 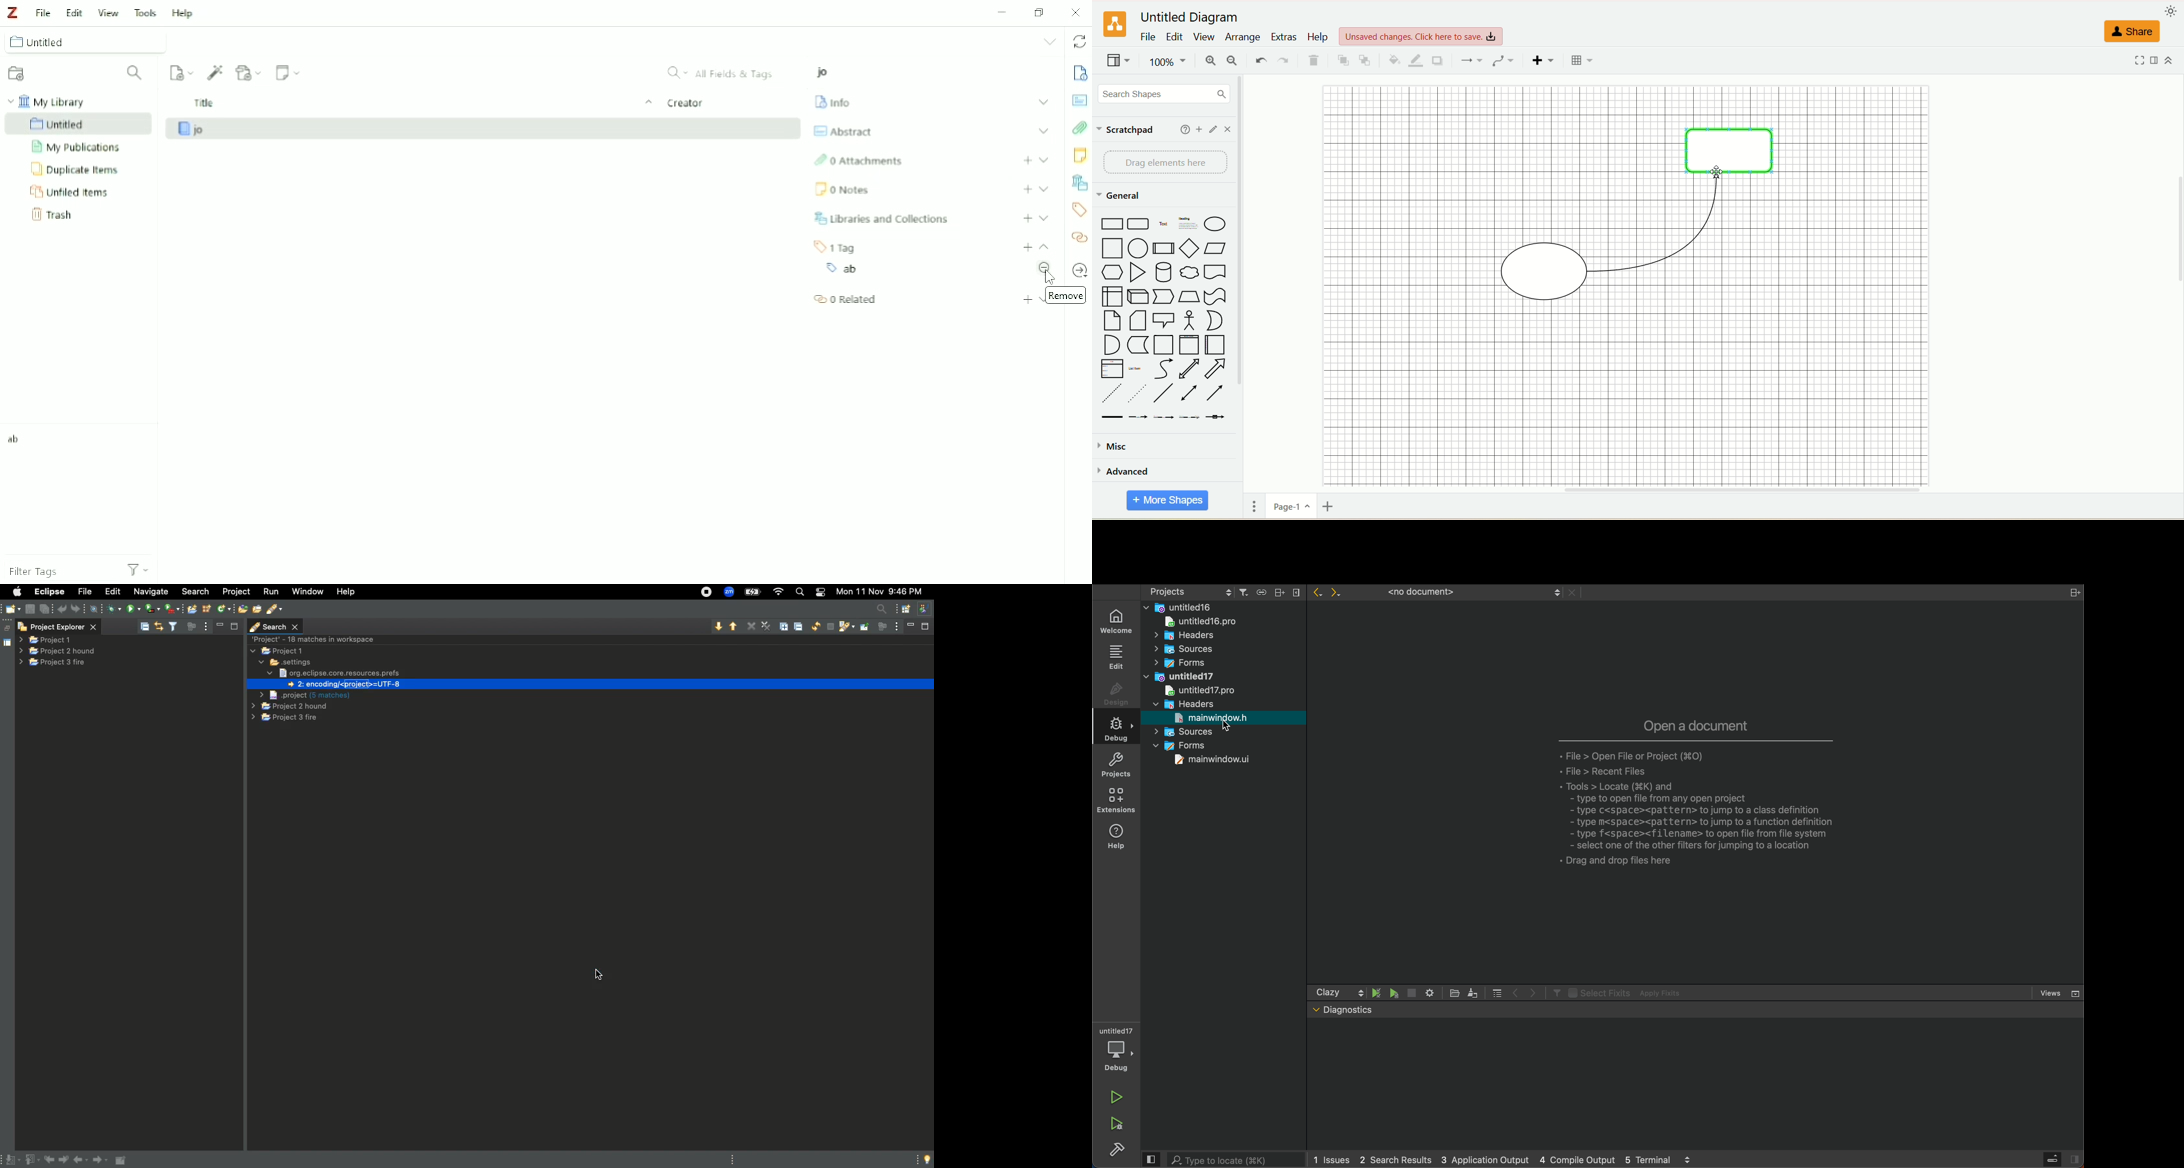 What do you see at coordinates (77, 148) in the screenshot?
I see `My Publications` at bounding box center [77, 148].